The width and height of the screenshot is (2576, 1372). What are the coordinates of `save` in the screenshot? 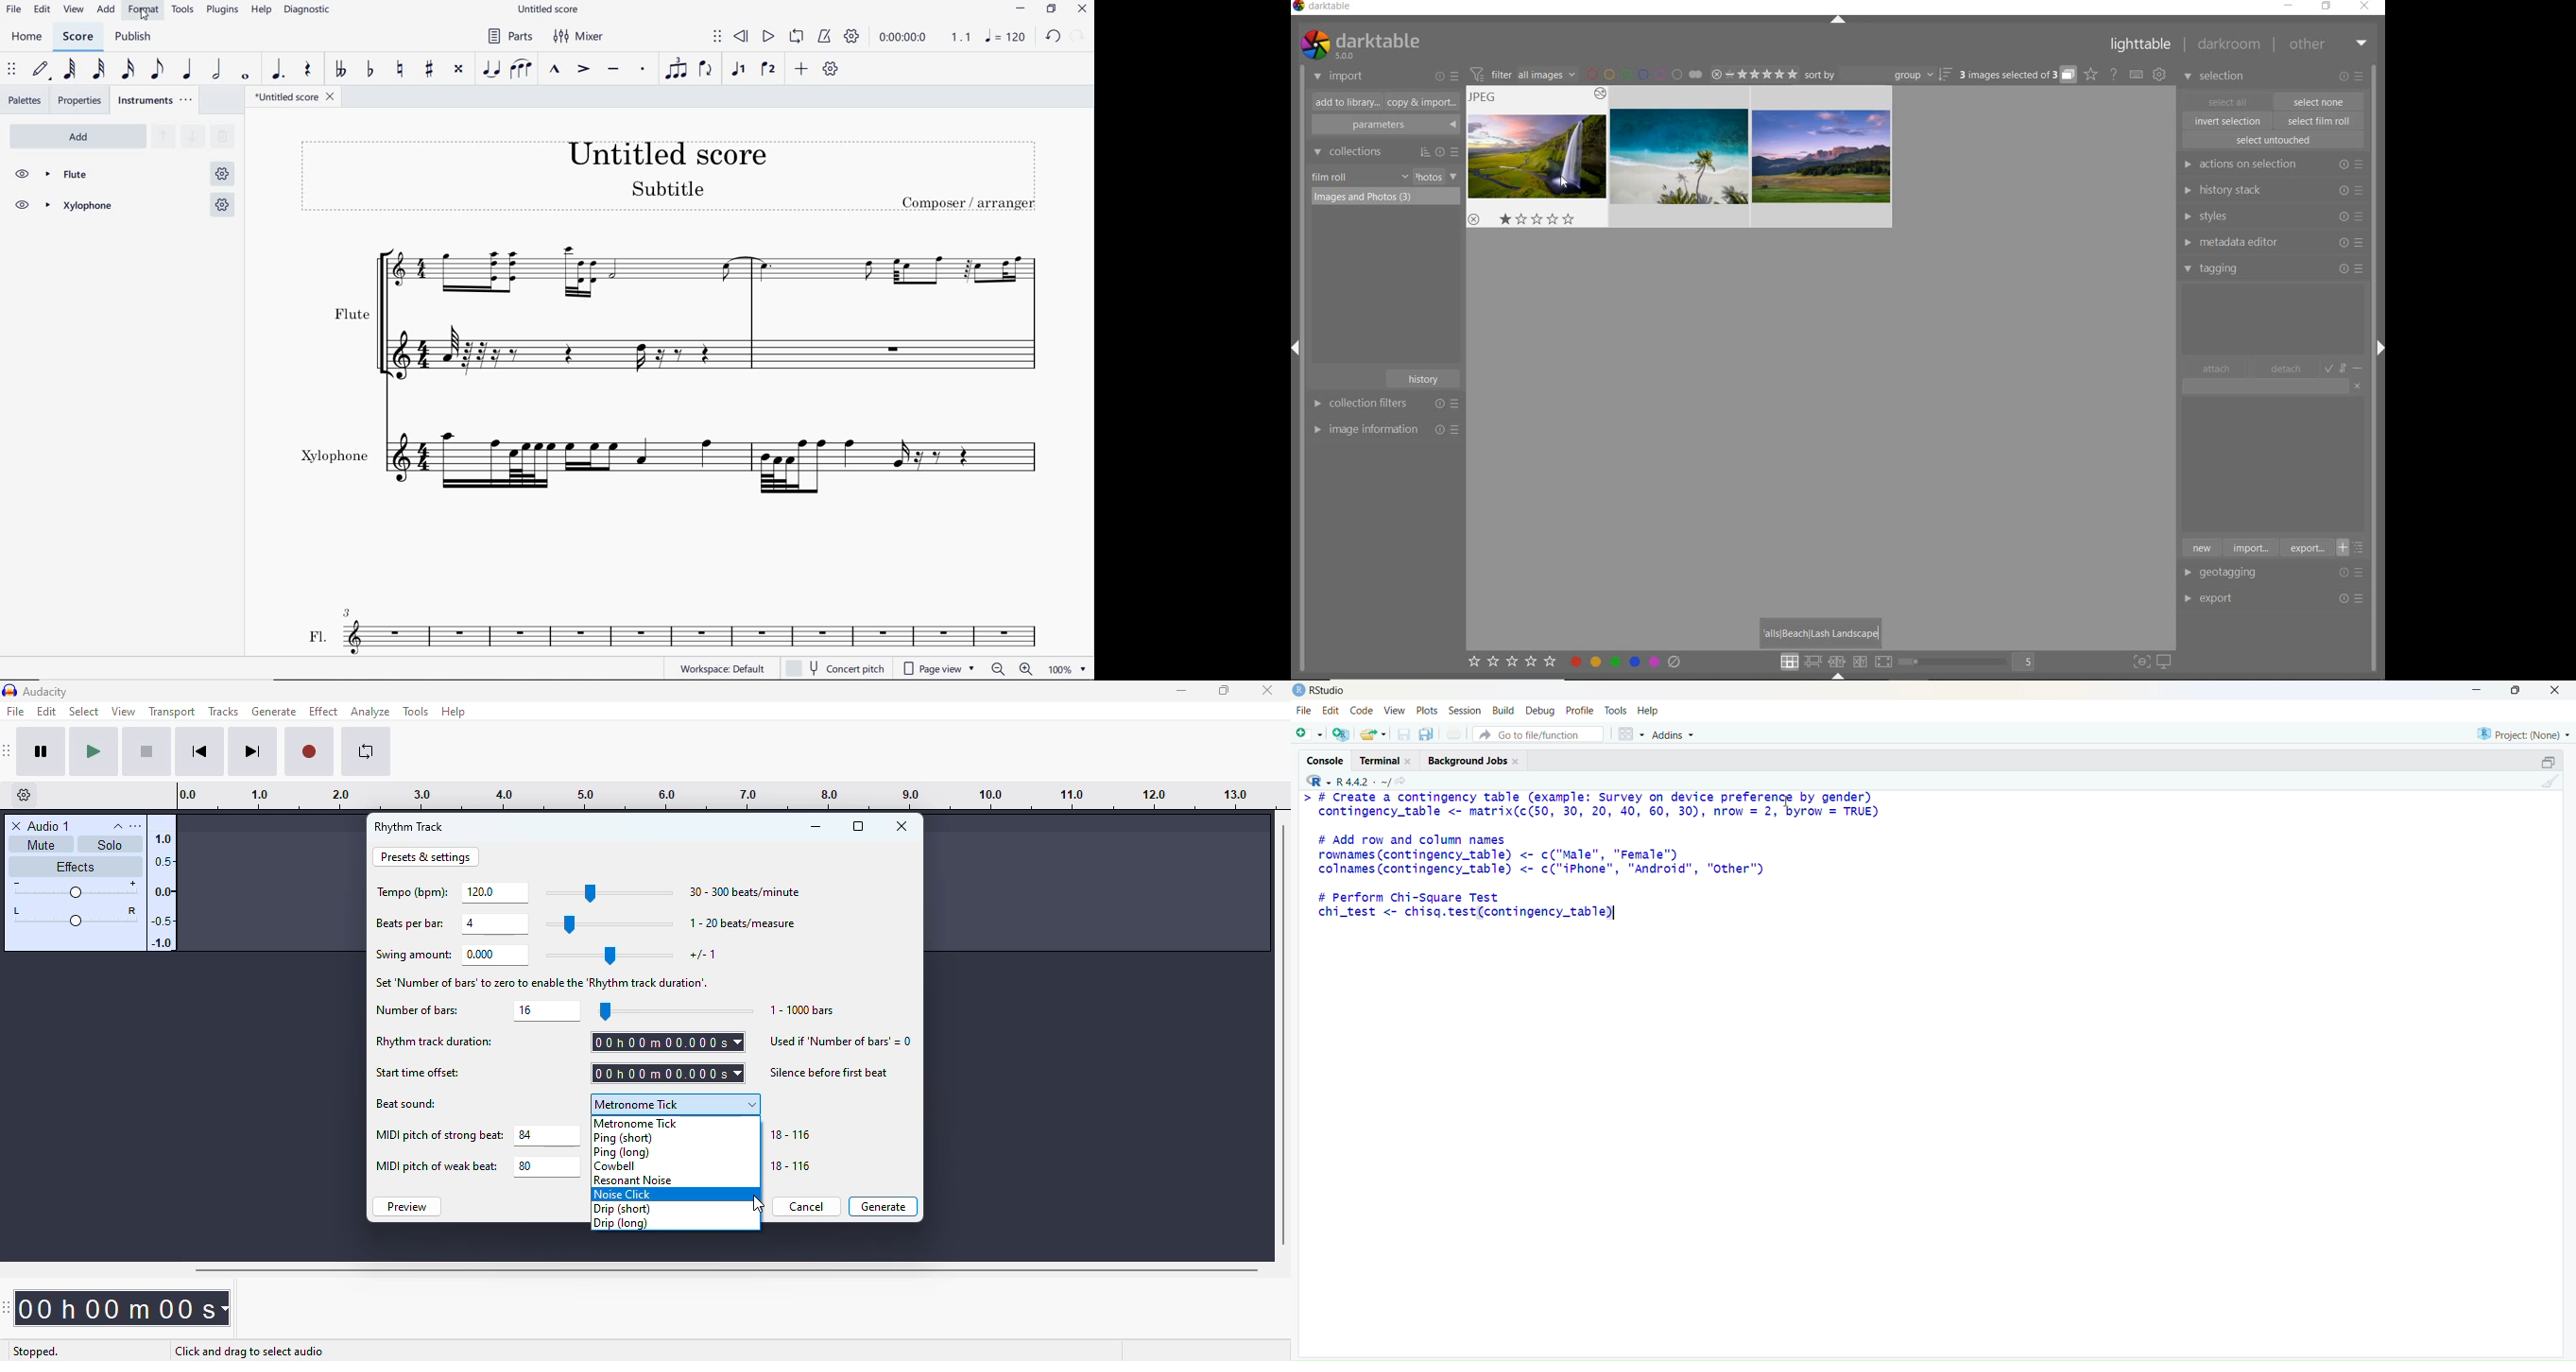 It's located at (1405, 734).